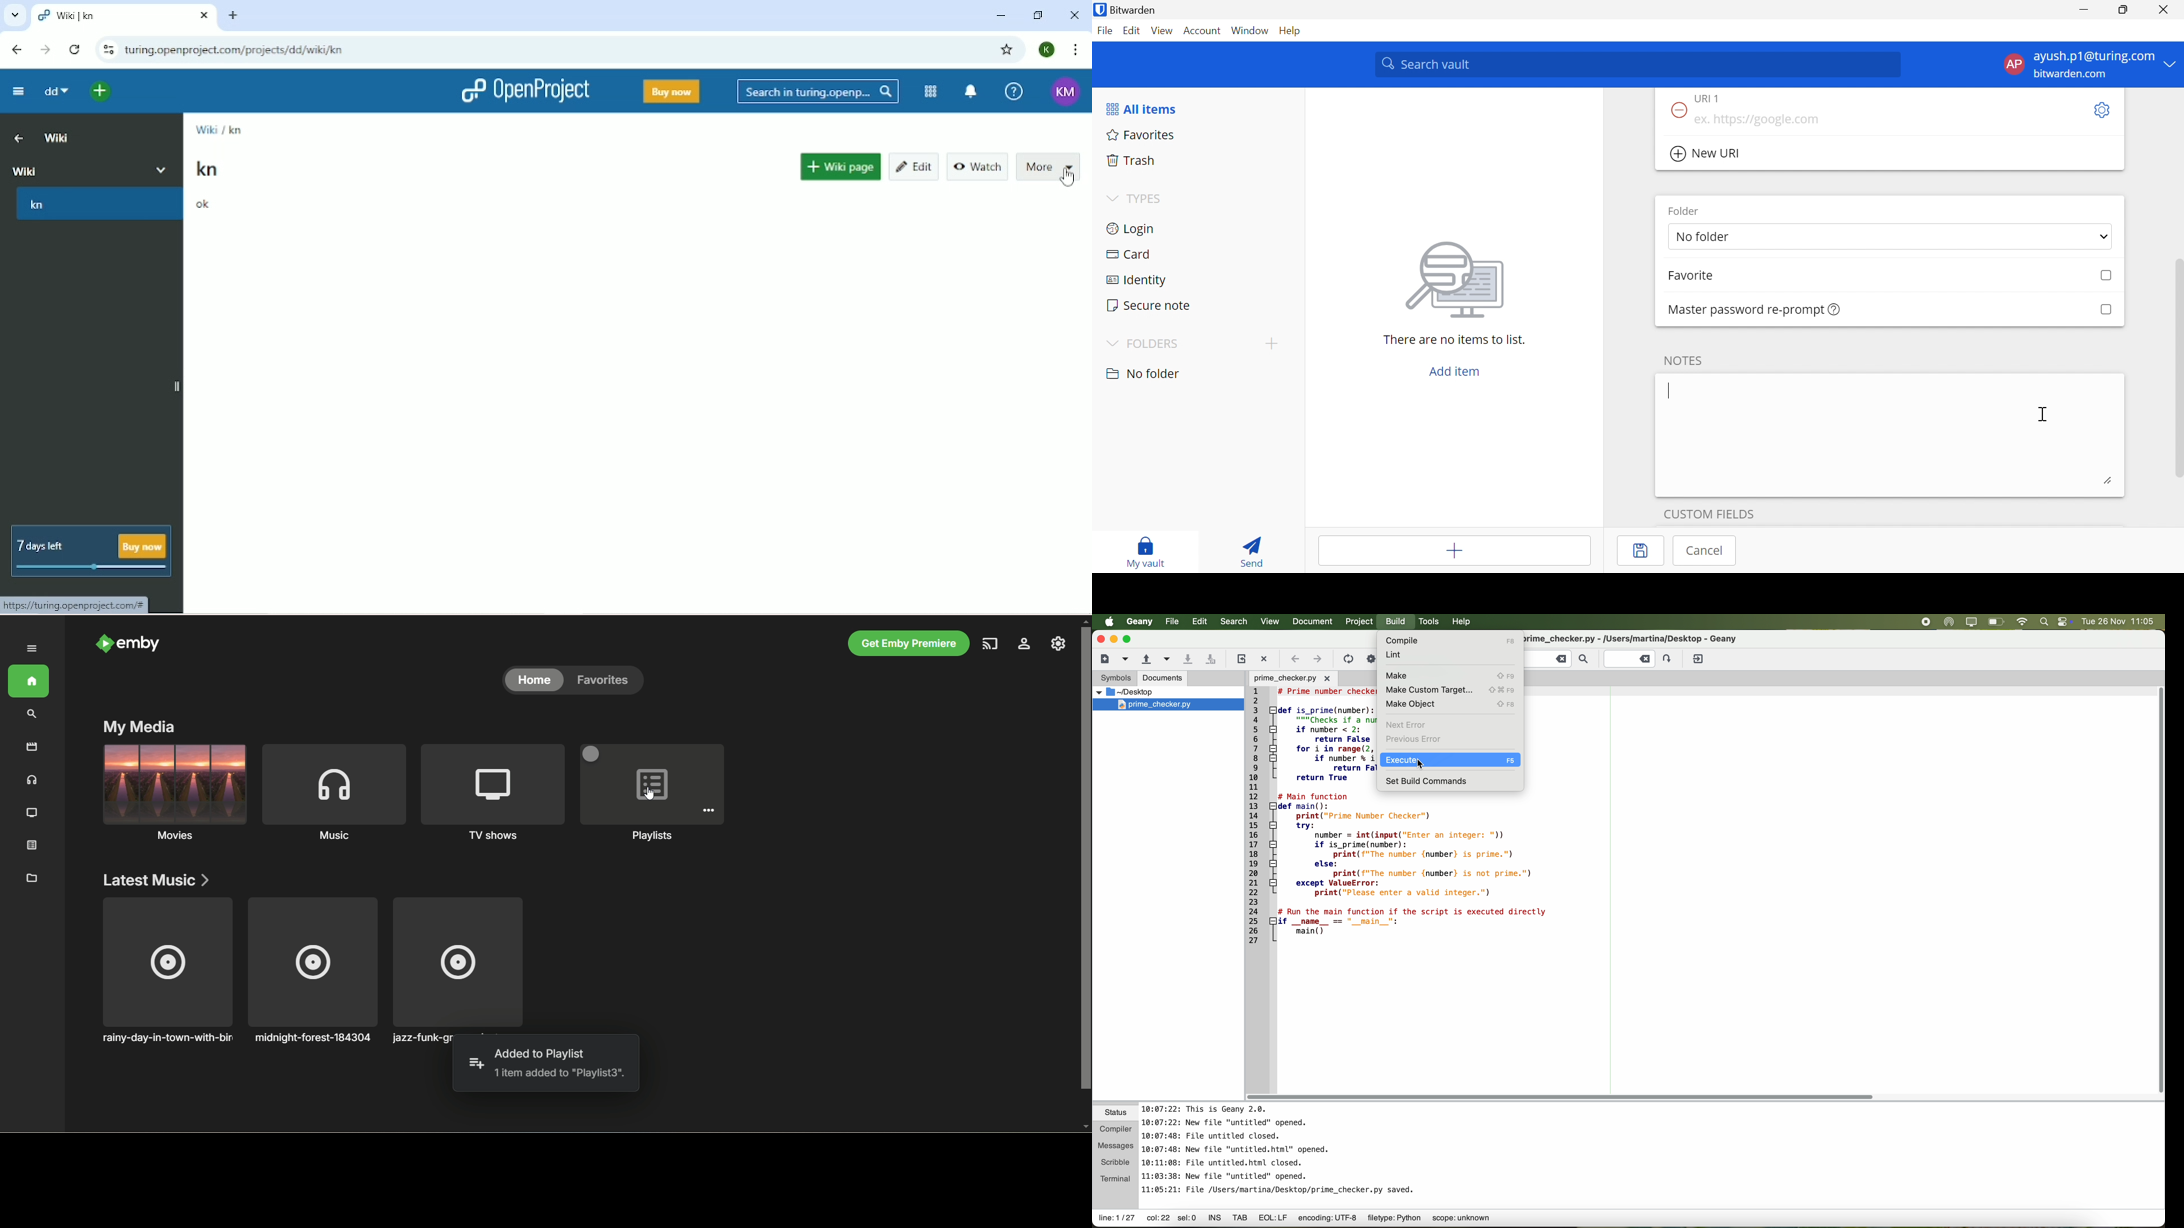 This screenshot has width=2184, height=1232. Describe the element at coordinates (1705, 238) in the screenshot. I see `No folder` at that location.